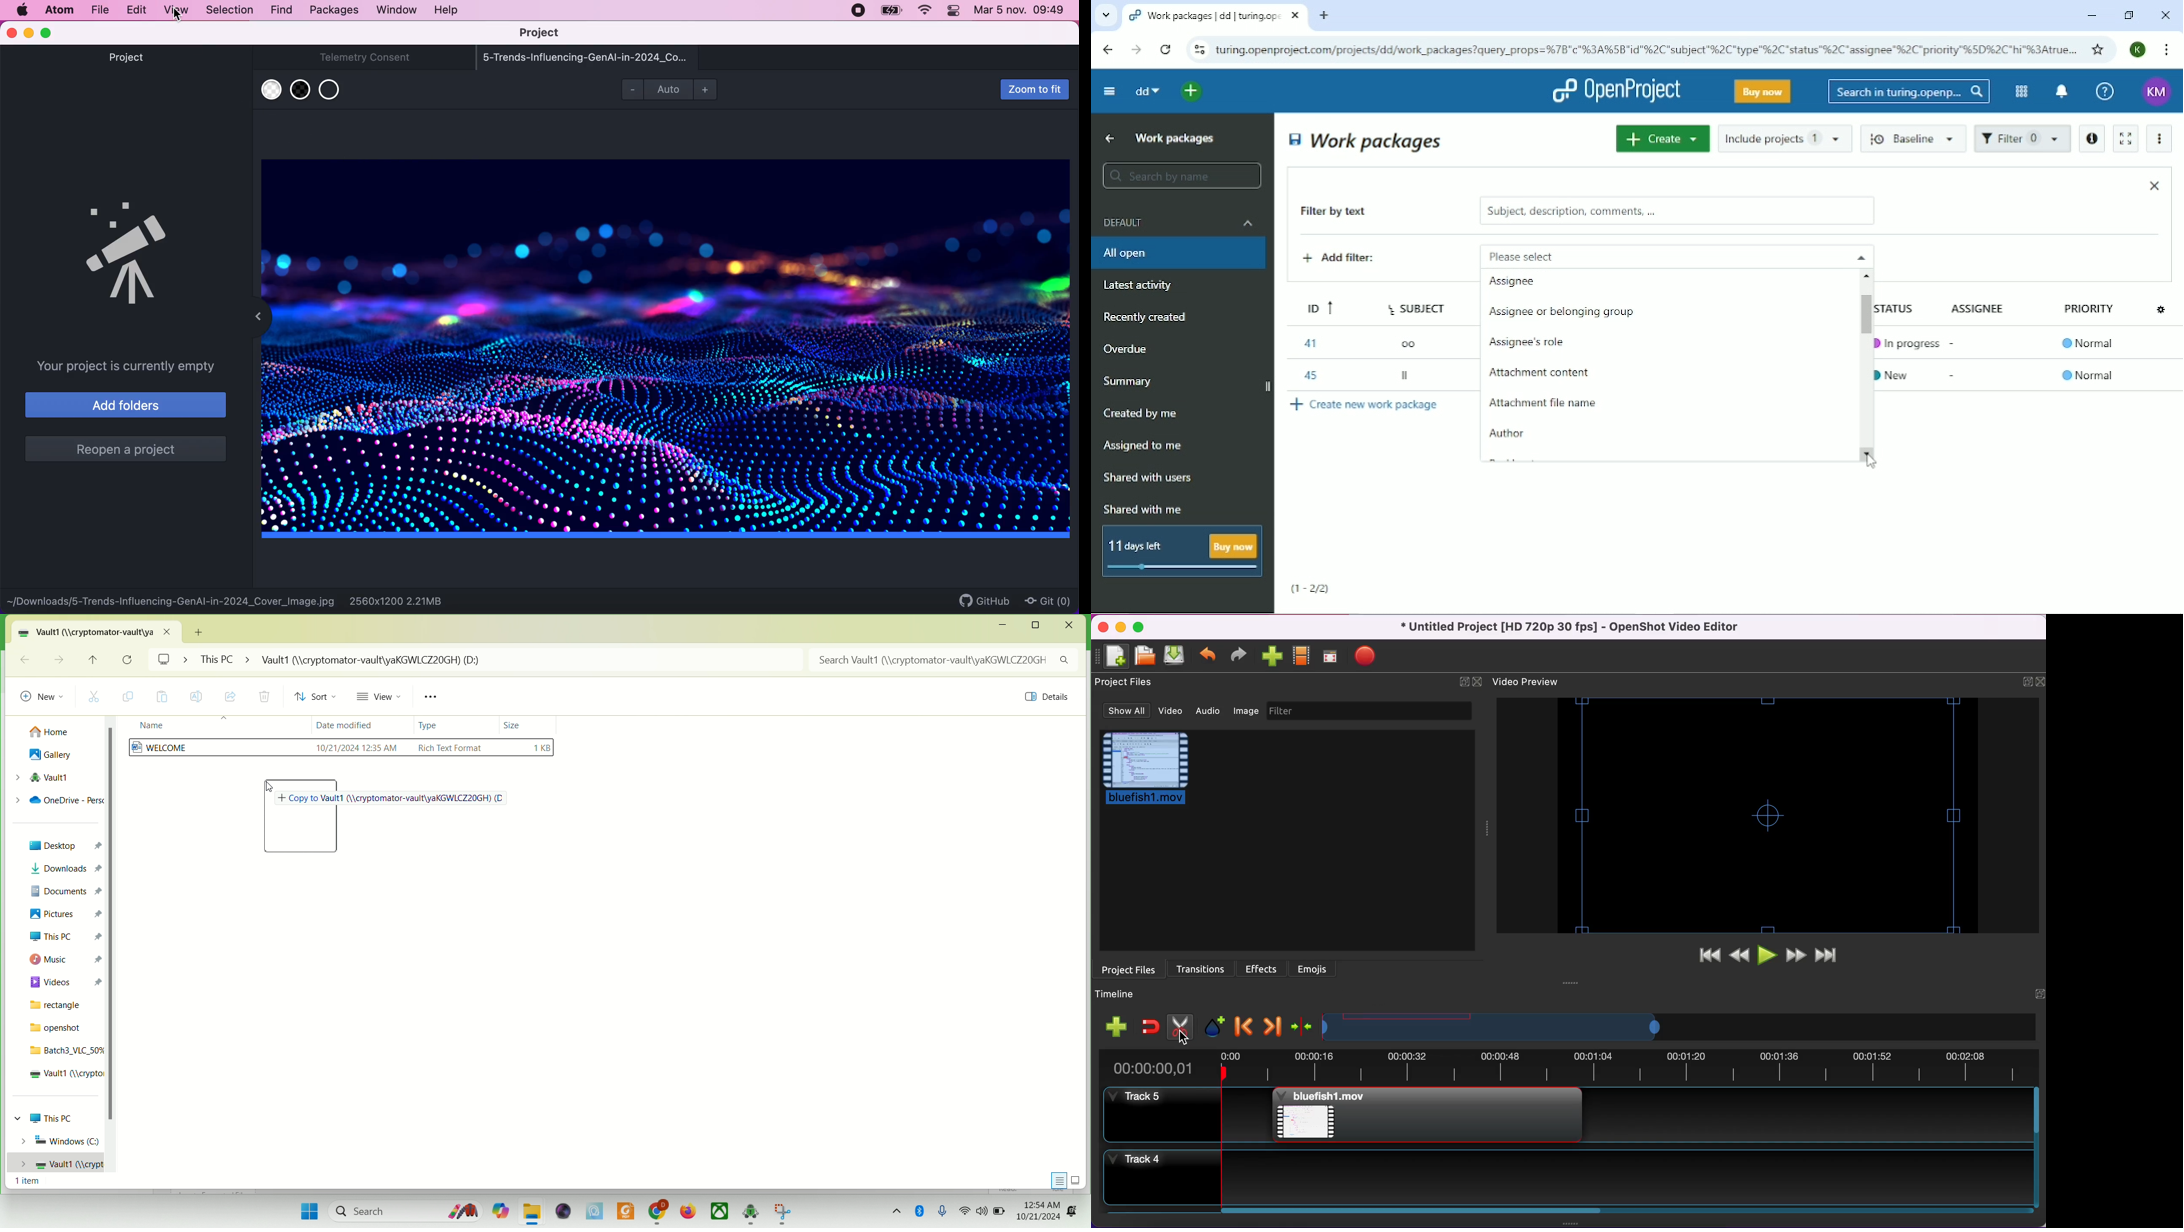 This screenshot has height=1232, width=2184. Describe the element at coordinates (1184, 1040) in the screenshot. I see `Cursor` at that location.